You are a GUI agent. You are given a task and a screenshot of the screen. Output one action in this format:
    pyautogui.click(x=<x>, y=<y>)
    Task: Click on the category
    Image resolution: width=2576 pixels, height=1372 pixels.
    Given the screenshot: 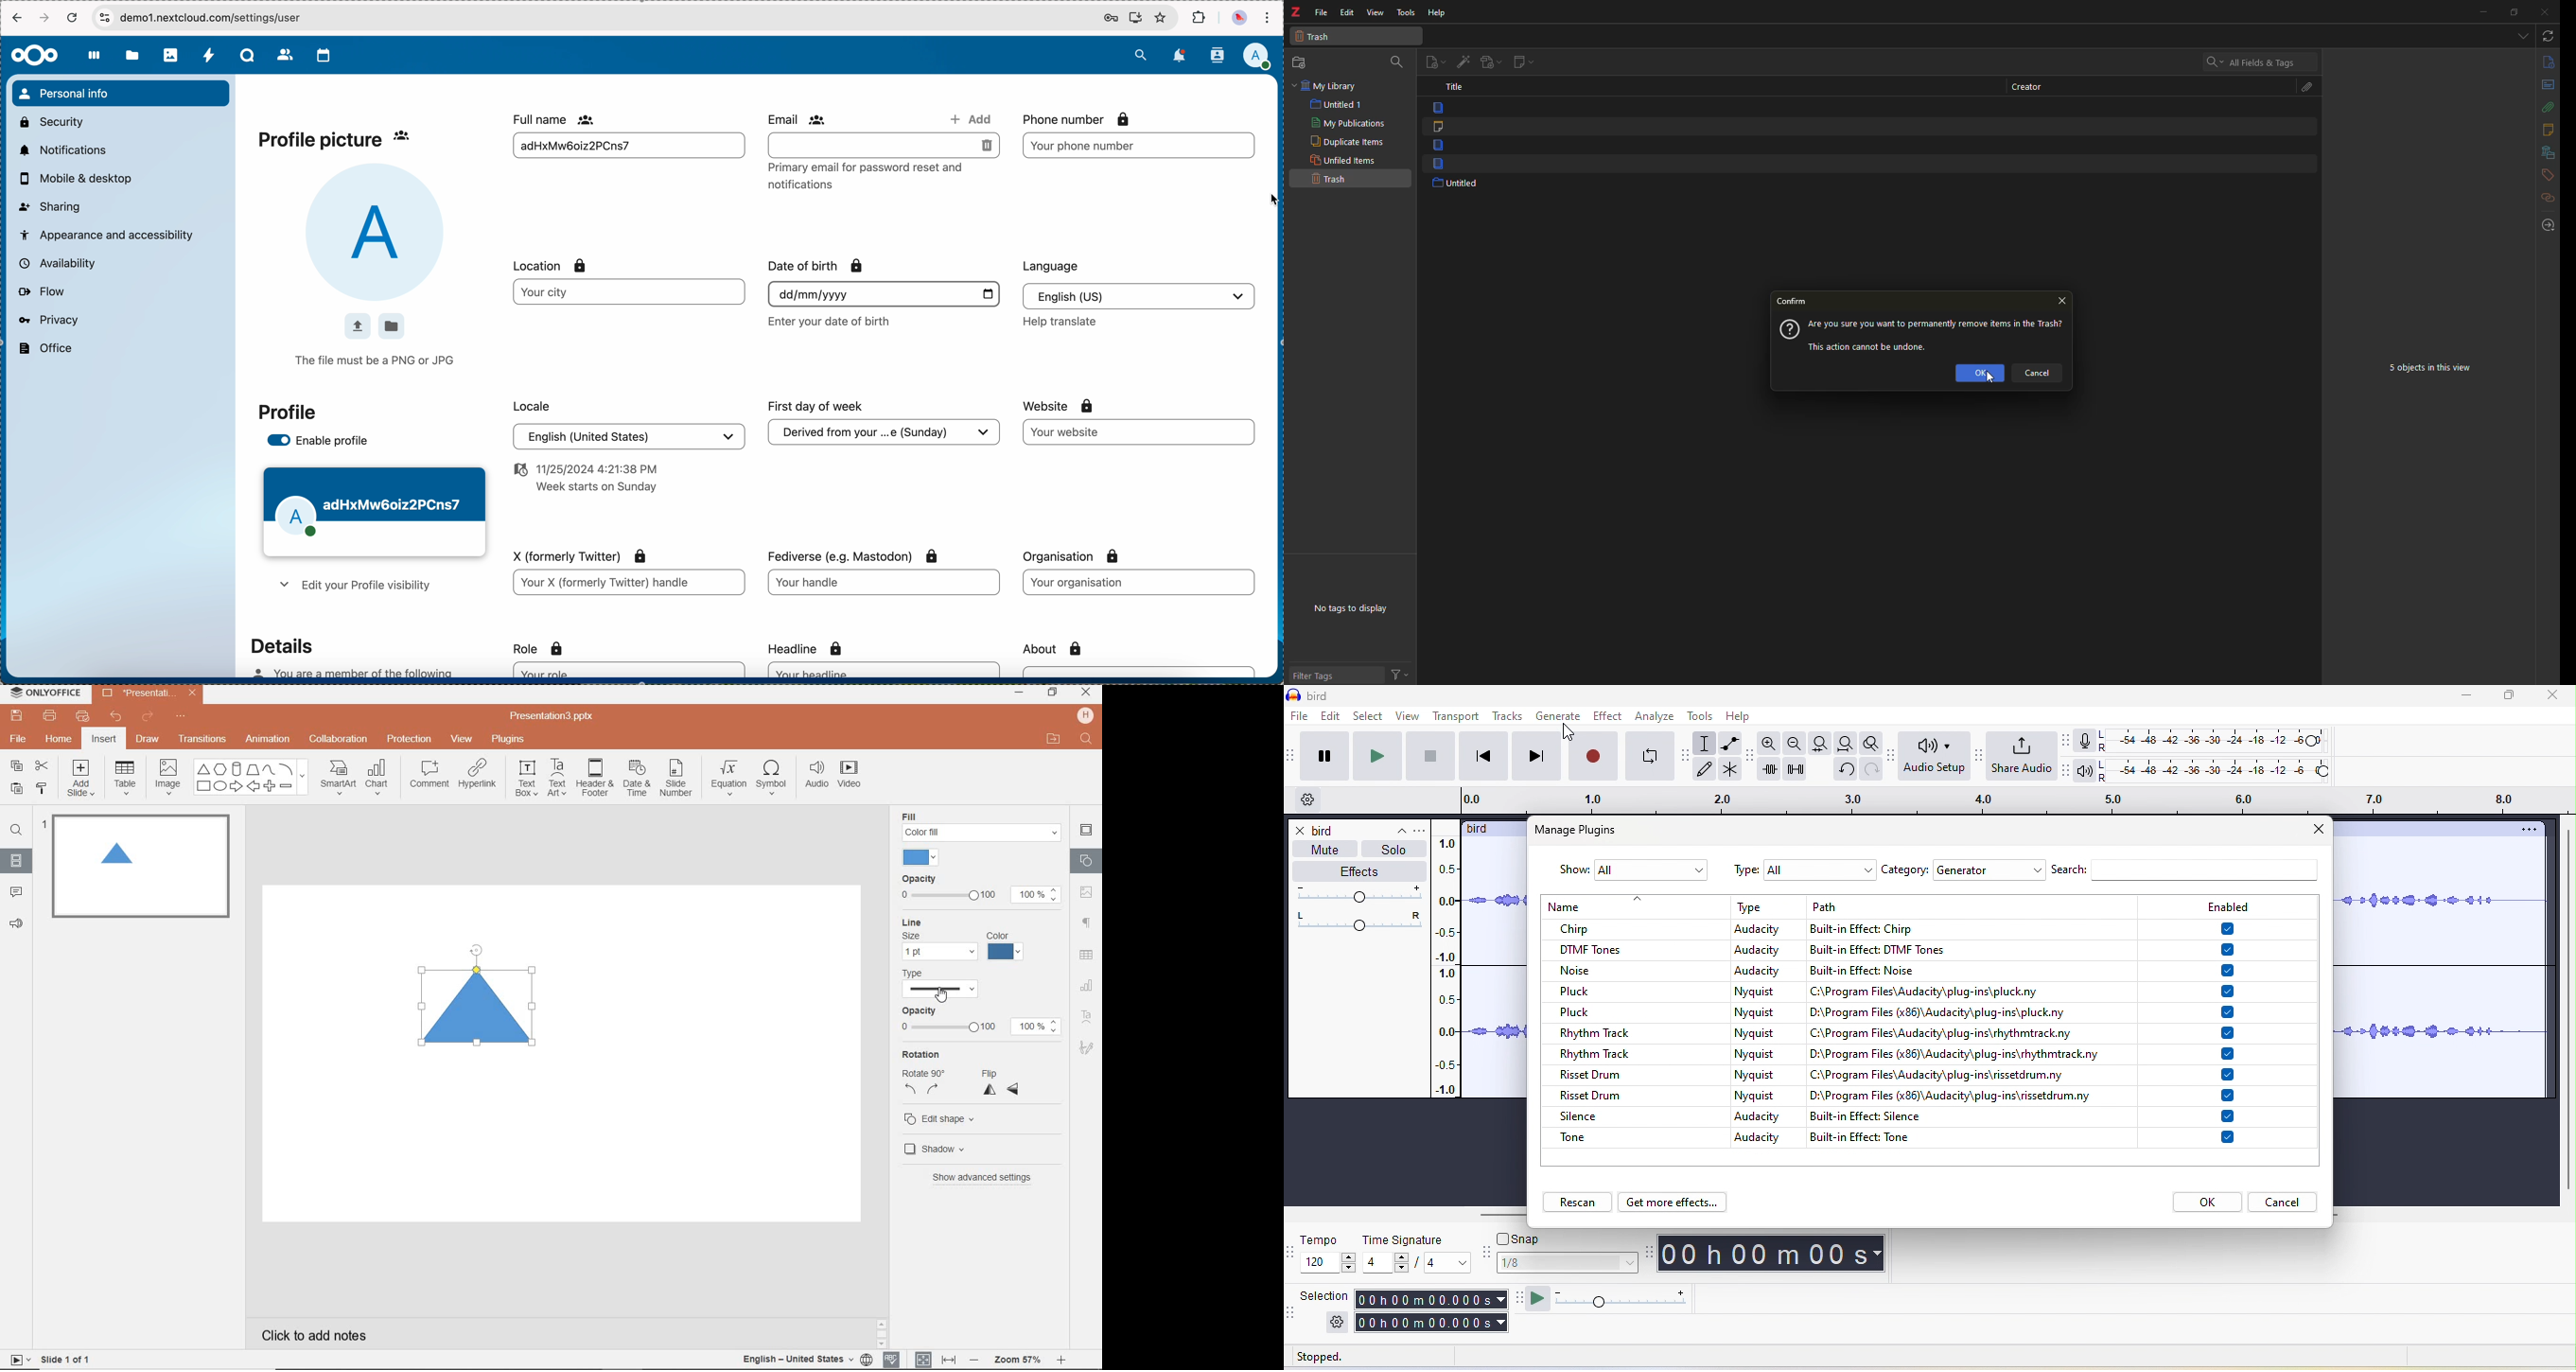 What is the action you would take?
    pyautogui.click(x=1905, y=869)
    